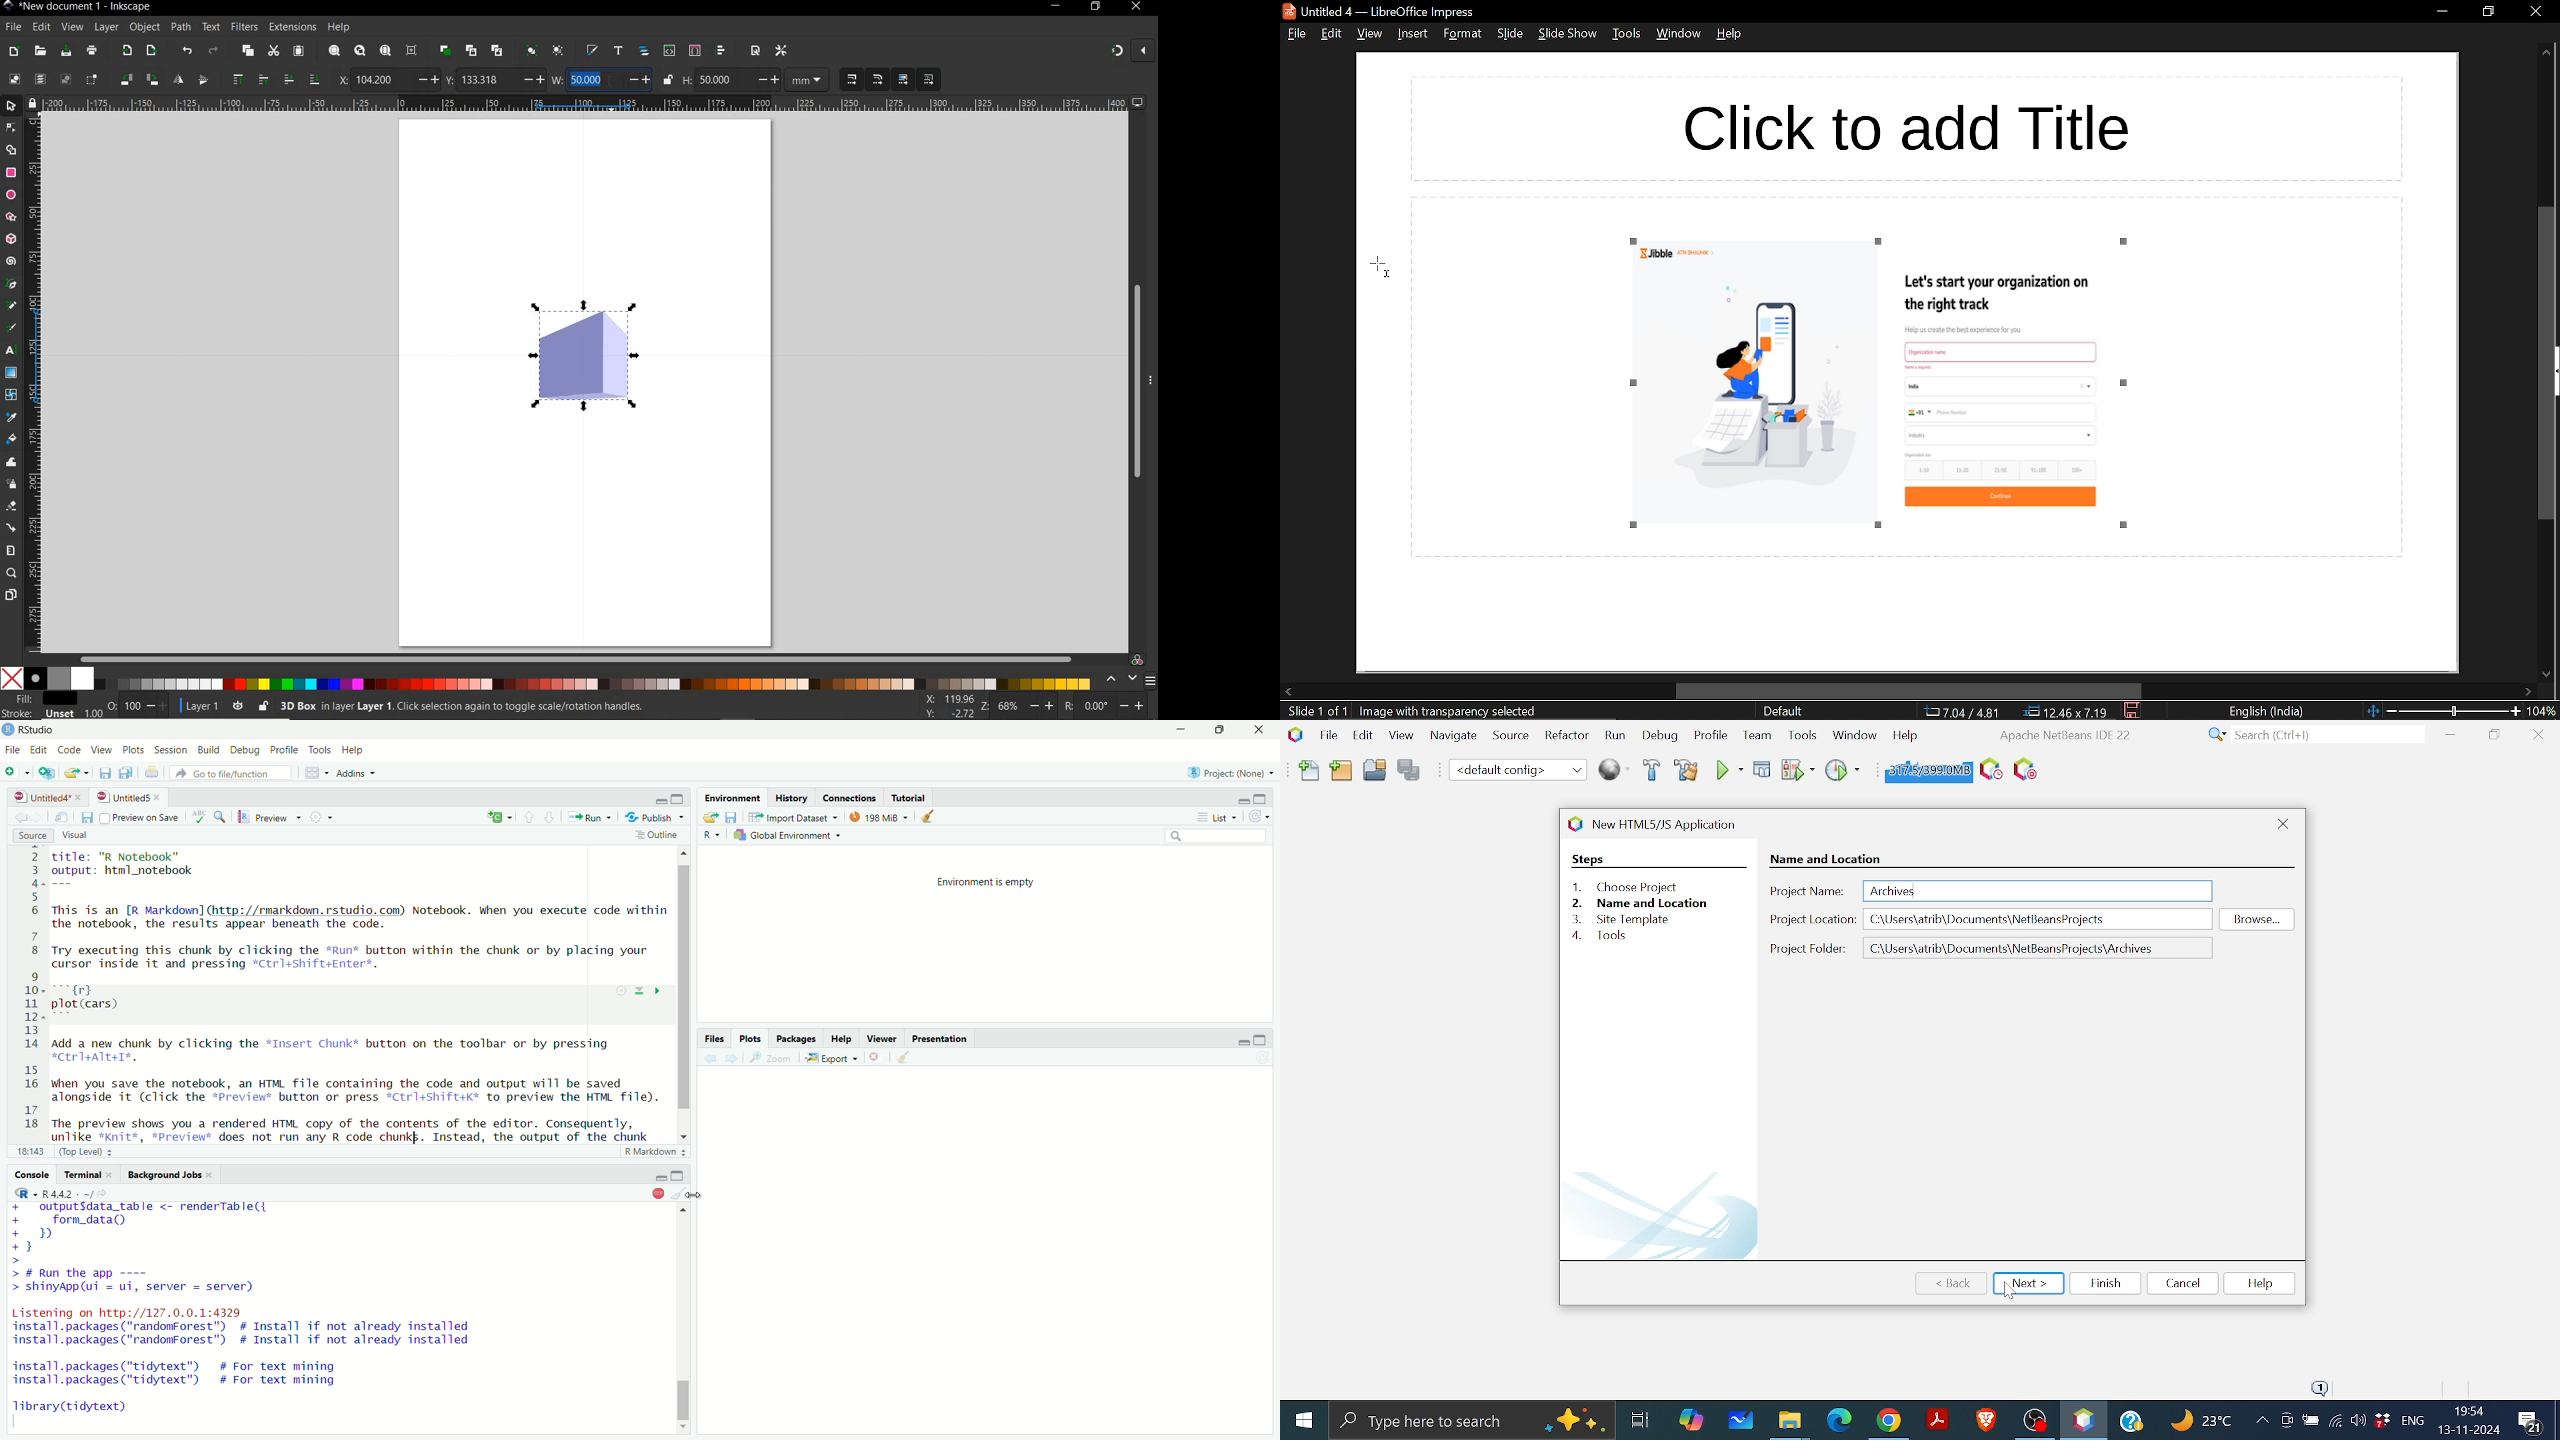 This screenshot has width=2576, height=1456. What do you see at coordinates (1837, 1420) in the screenshot?
I see `Microsoft edge` at bounding box center [1837, 1420].